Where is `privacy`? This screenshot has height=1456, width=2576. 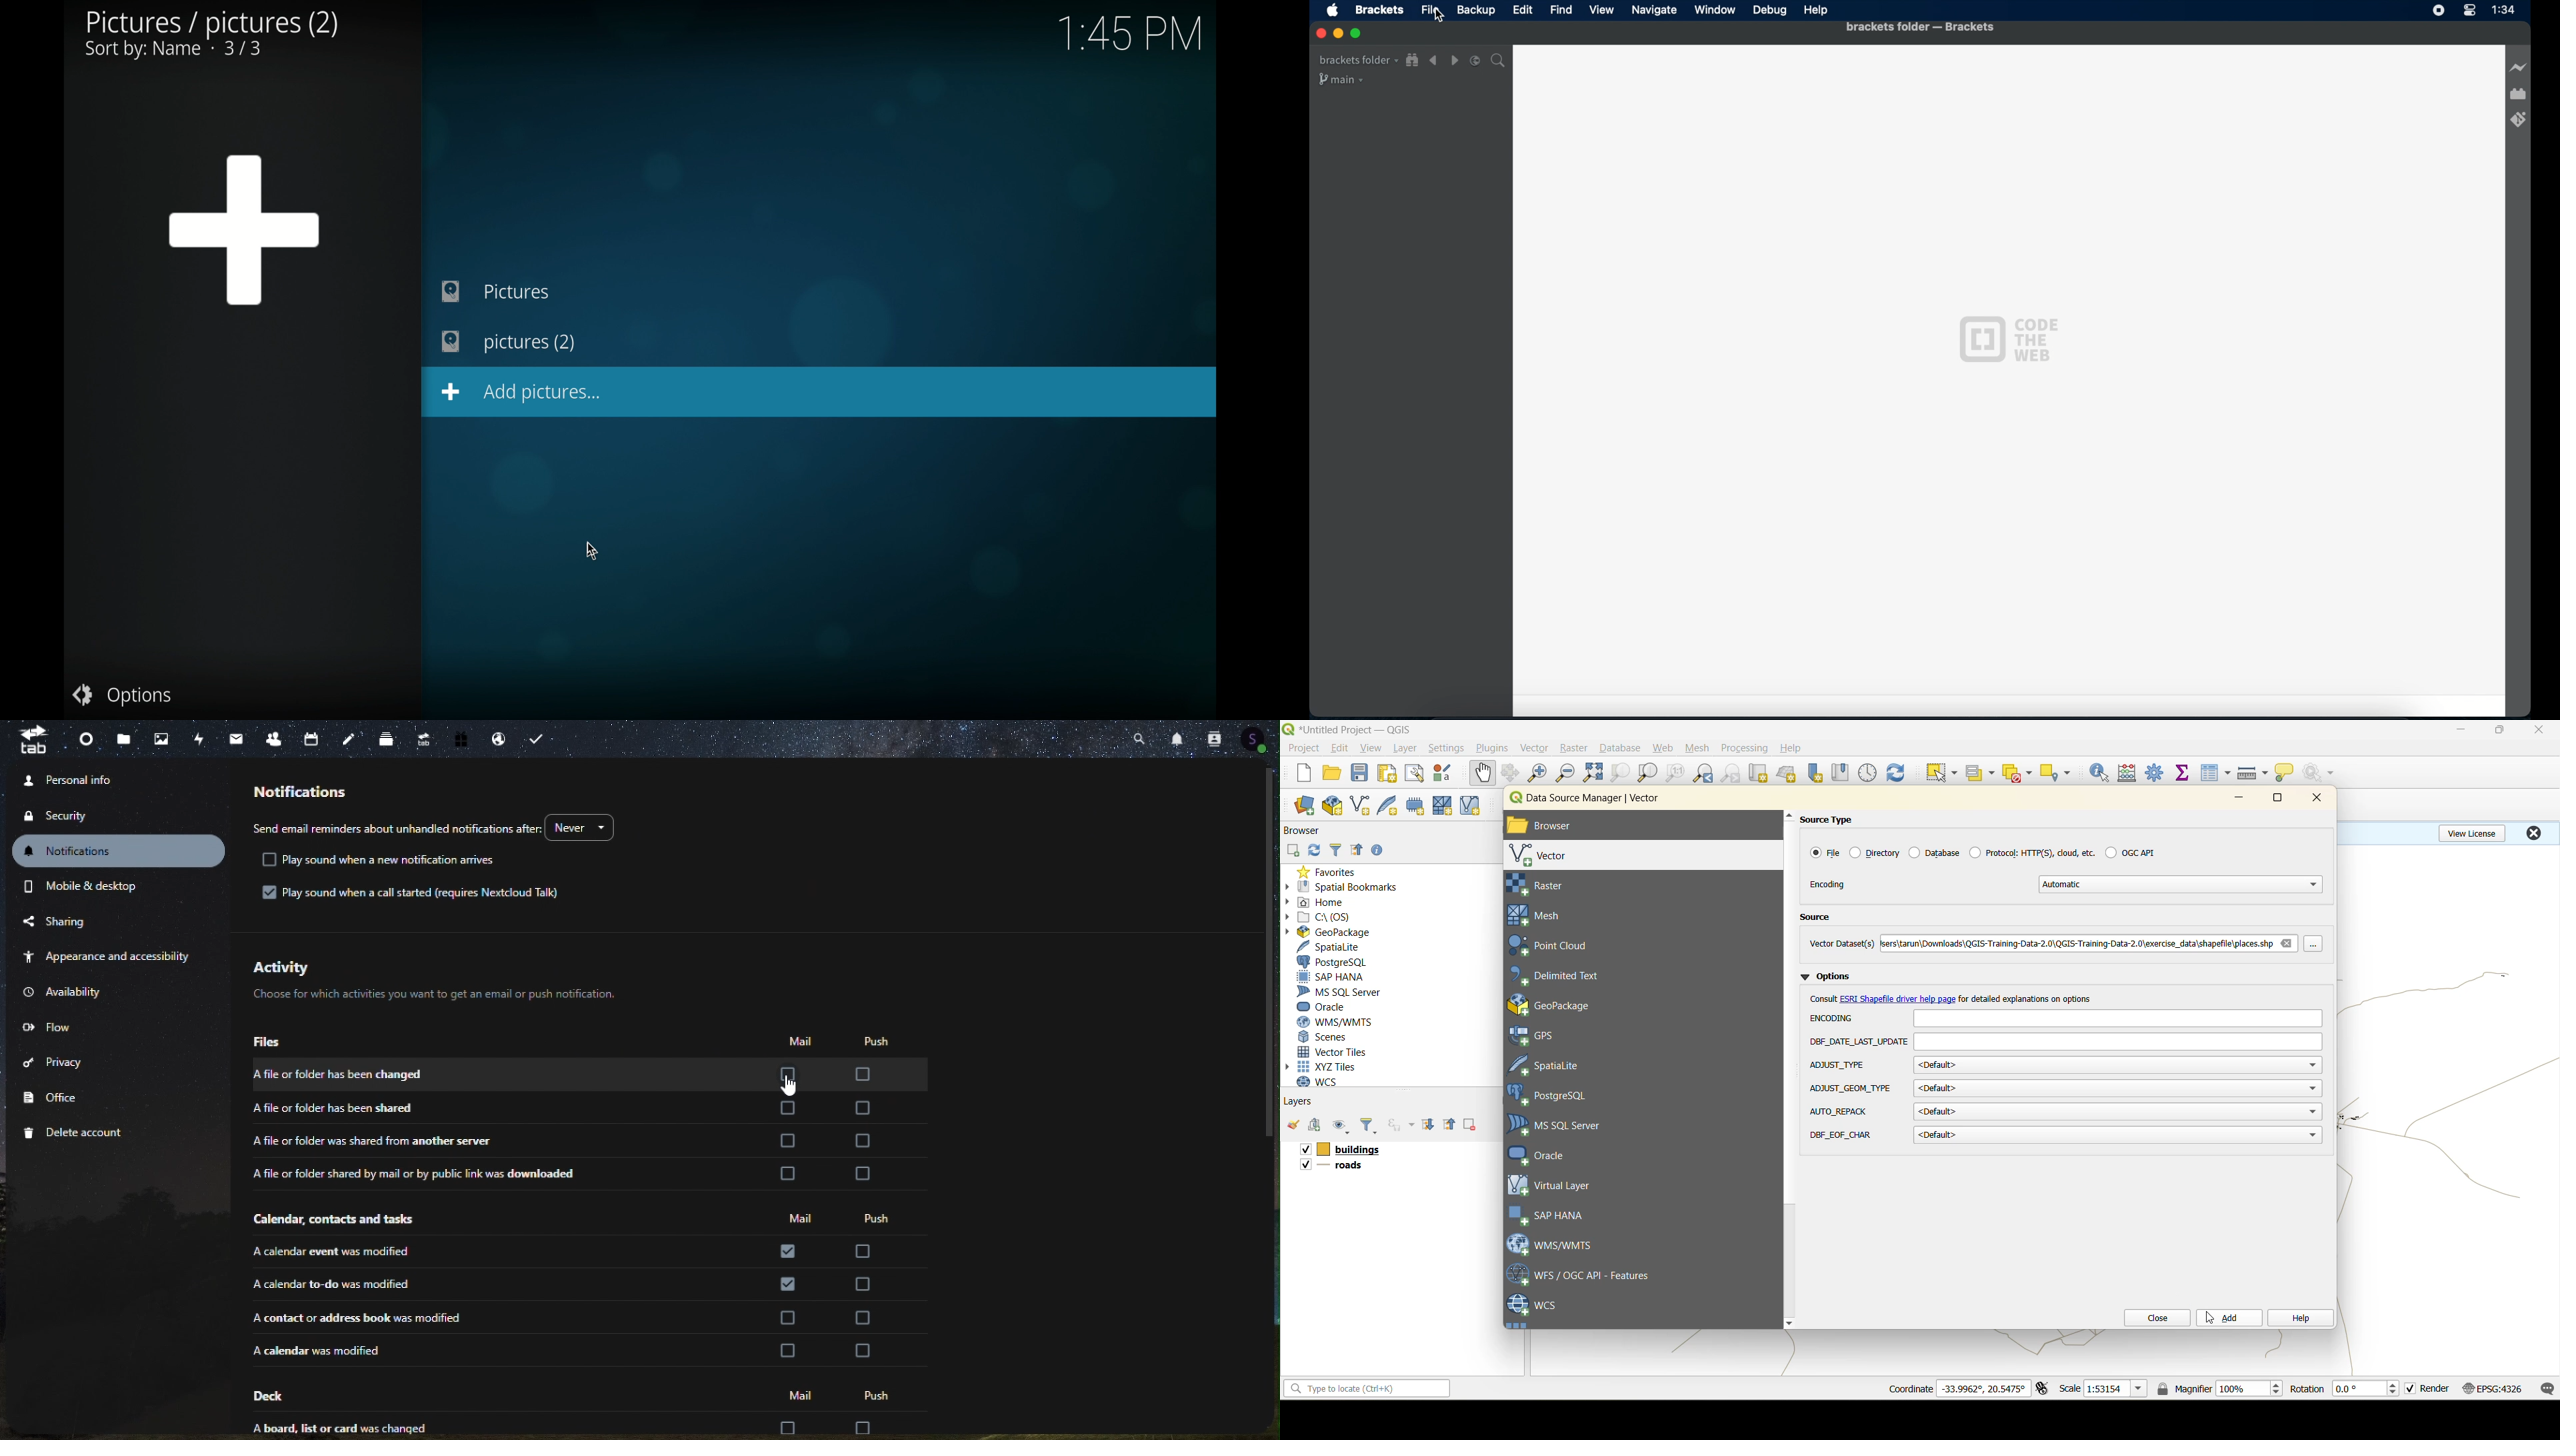
privacy is located at coordinates (73, 1062).